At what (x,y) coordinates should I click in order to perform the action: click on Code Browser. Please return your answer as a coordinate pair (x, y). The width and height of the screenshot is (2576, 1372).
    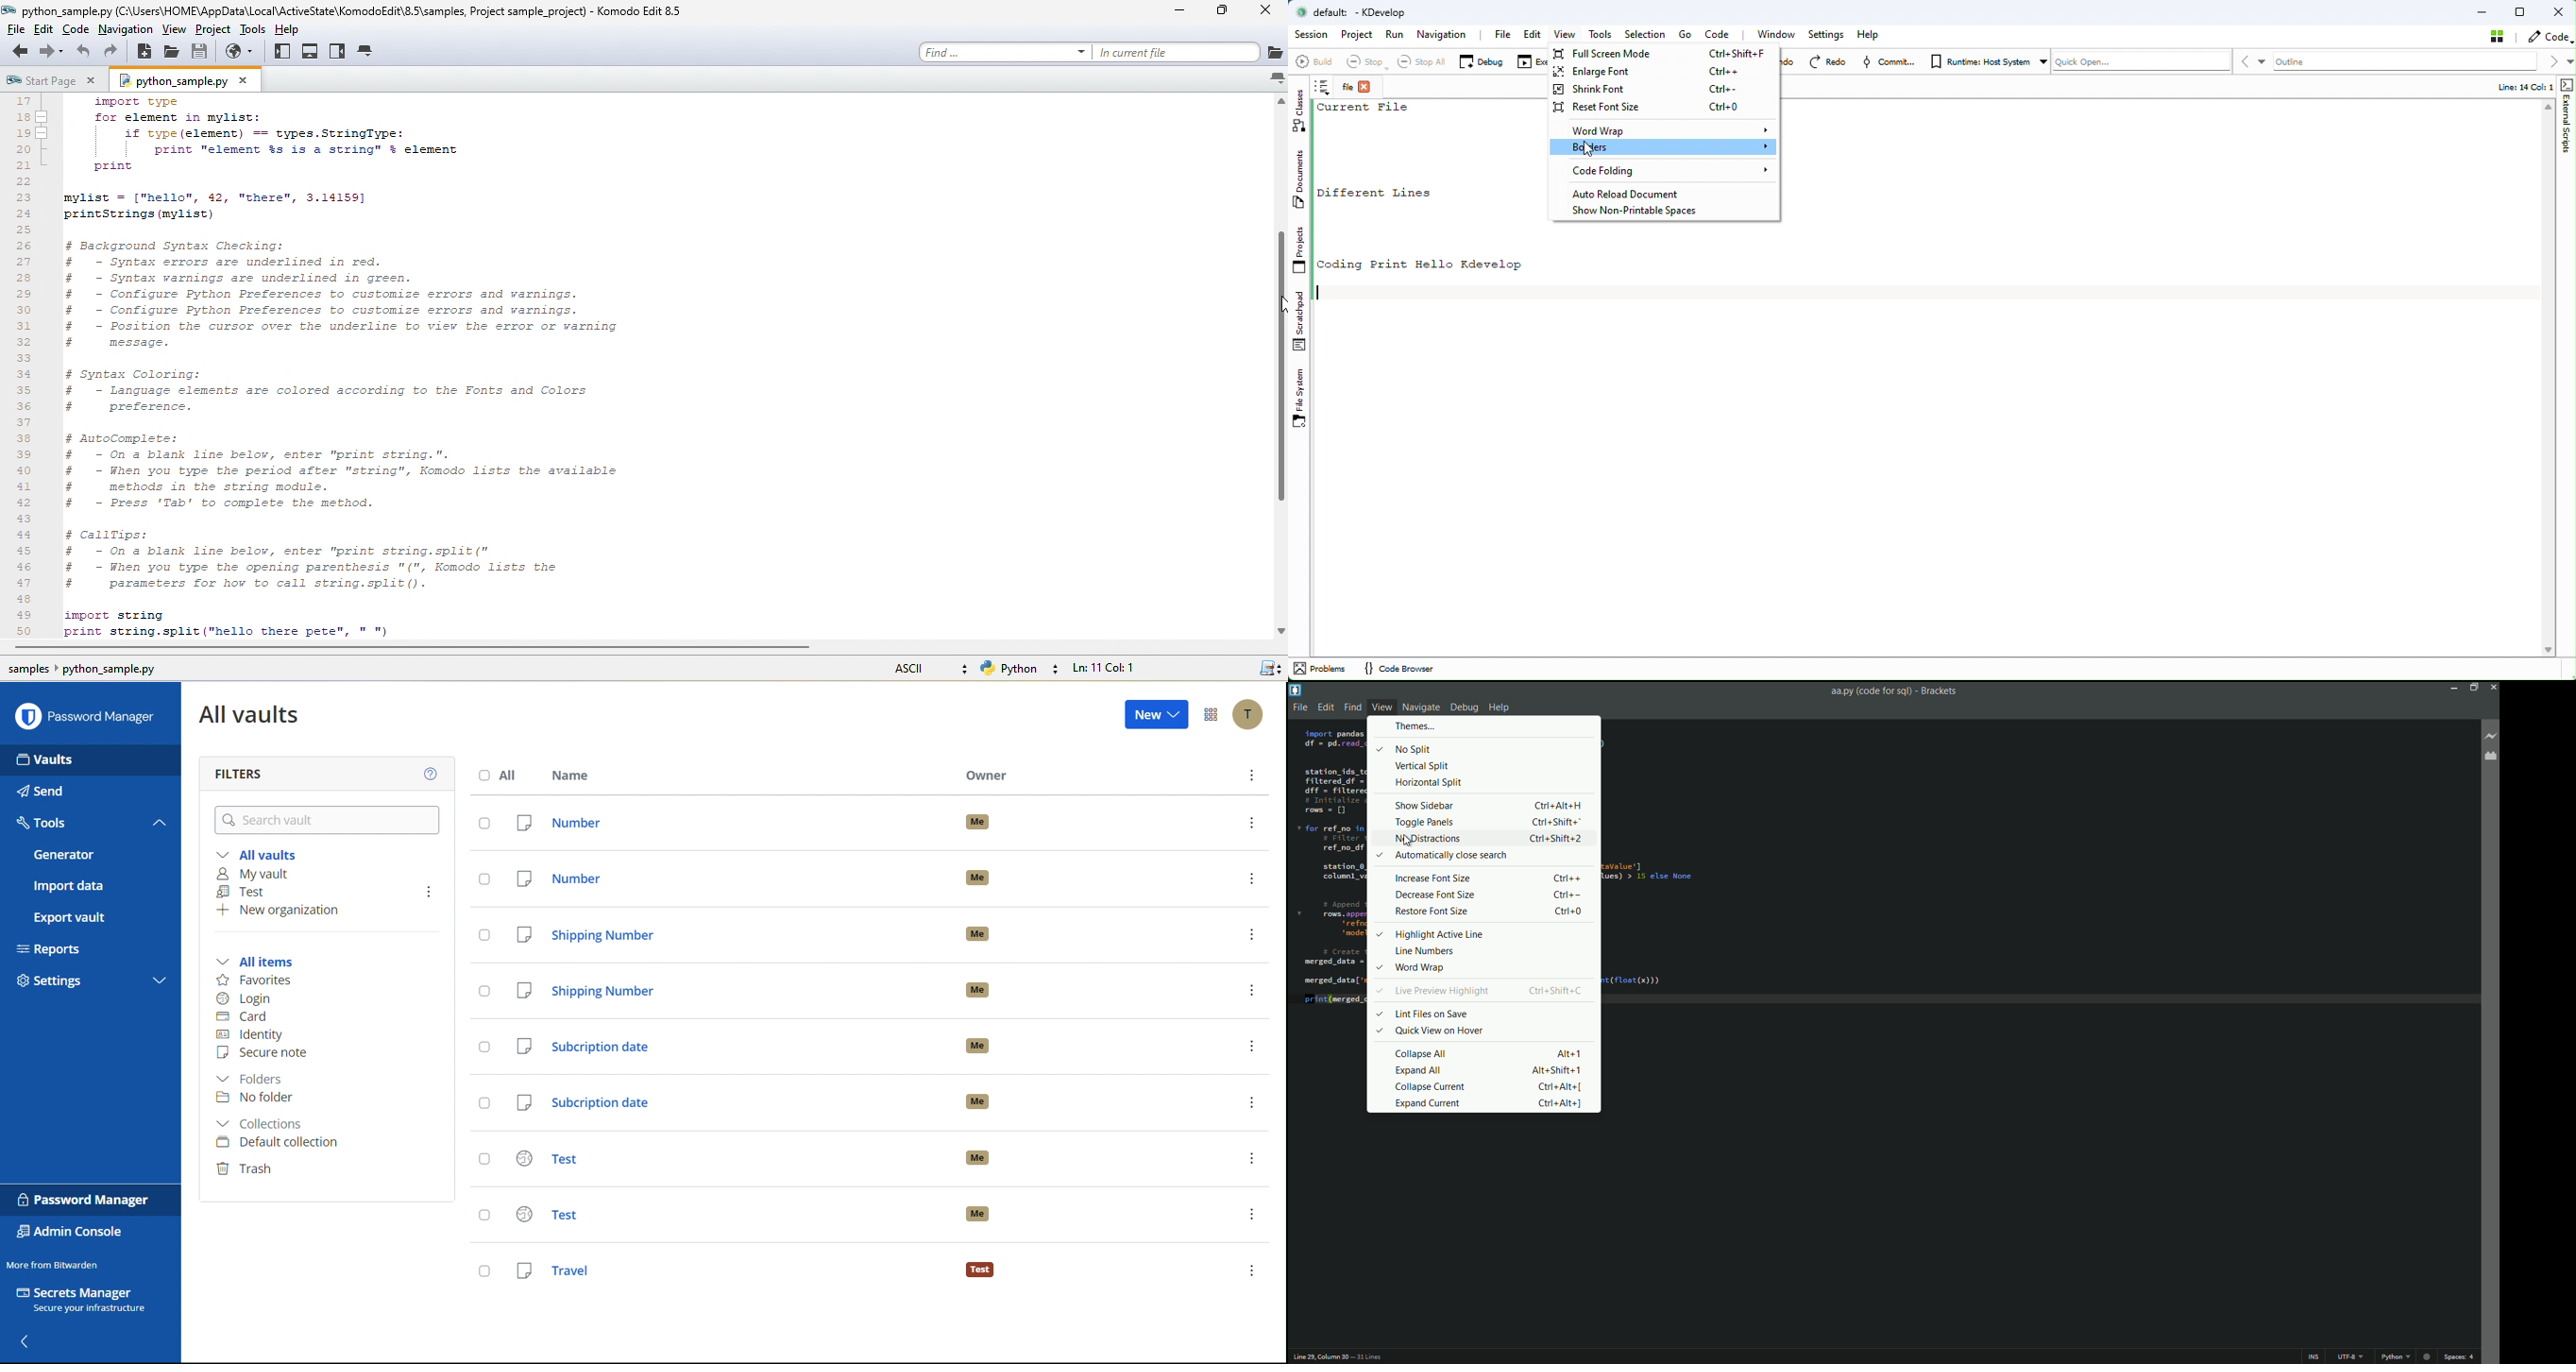
    Looking at the image, I should click on (1397, 669).